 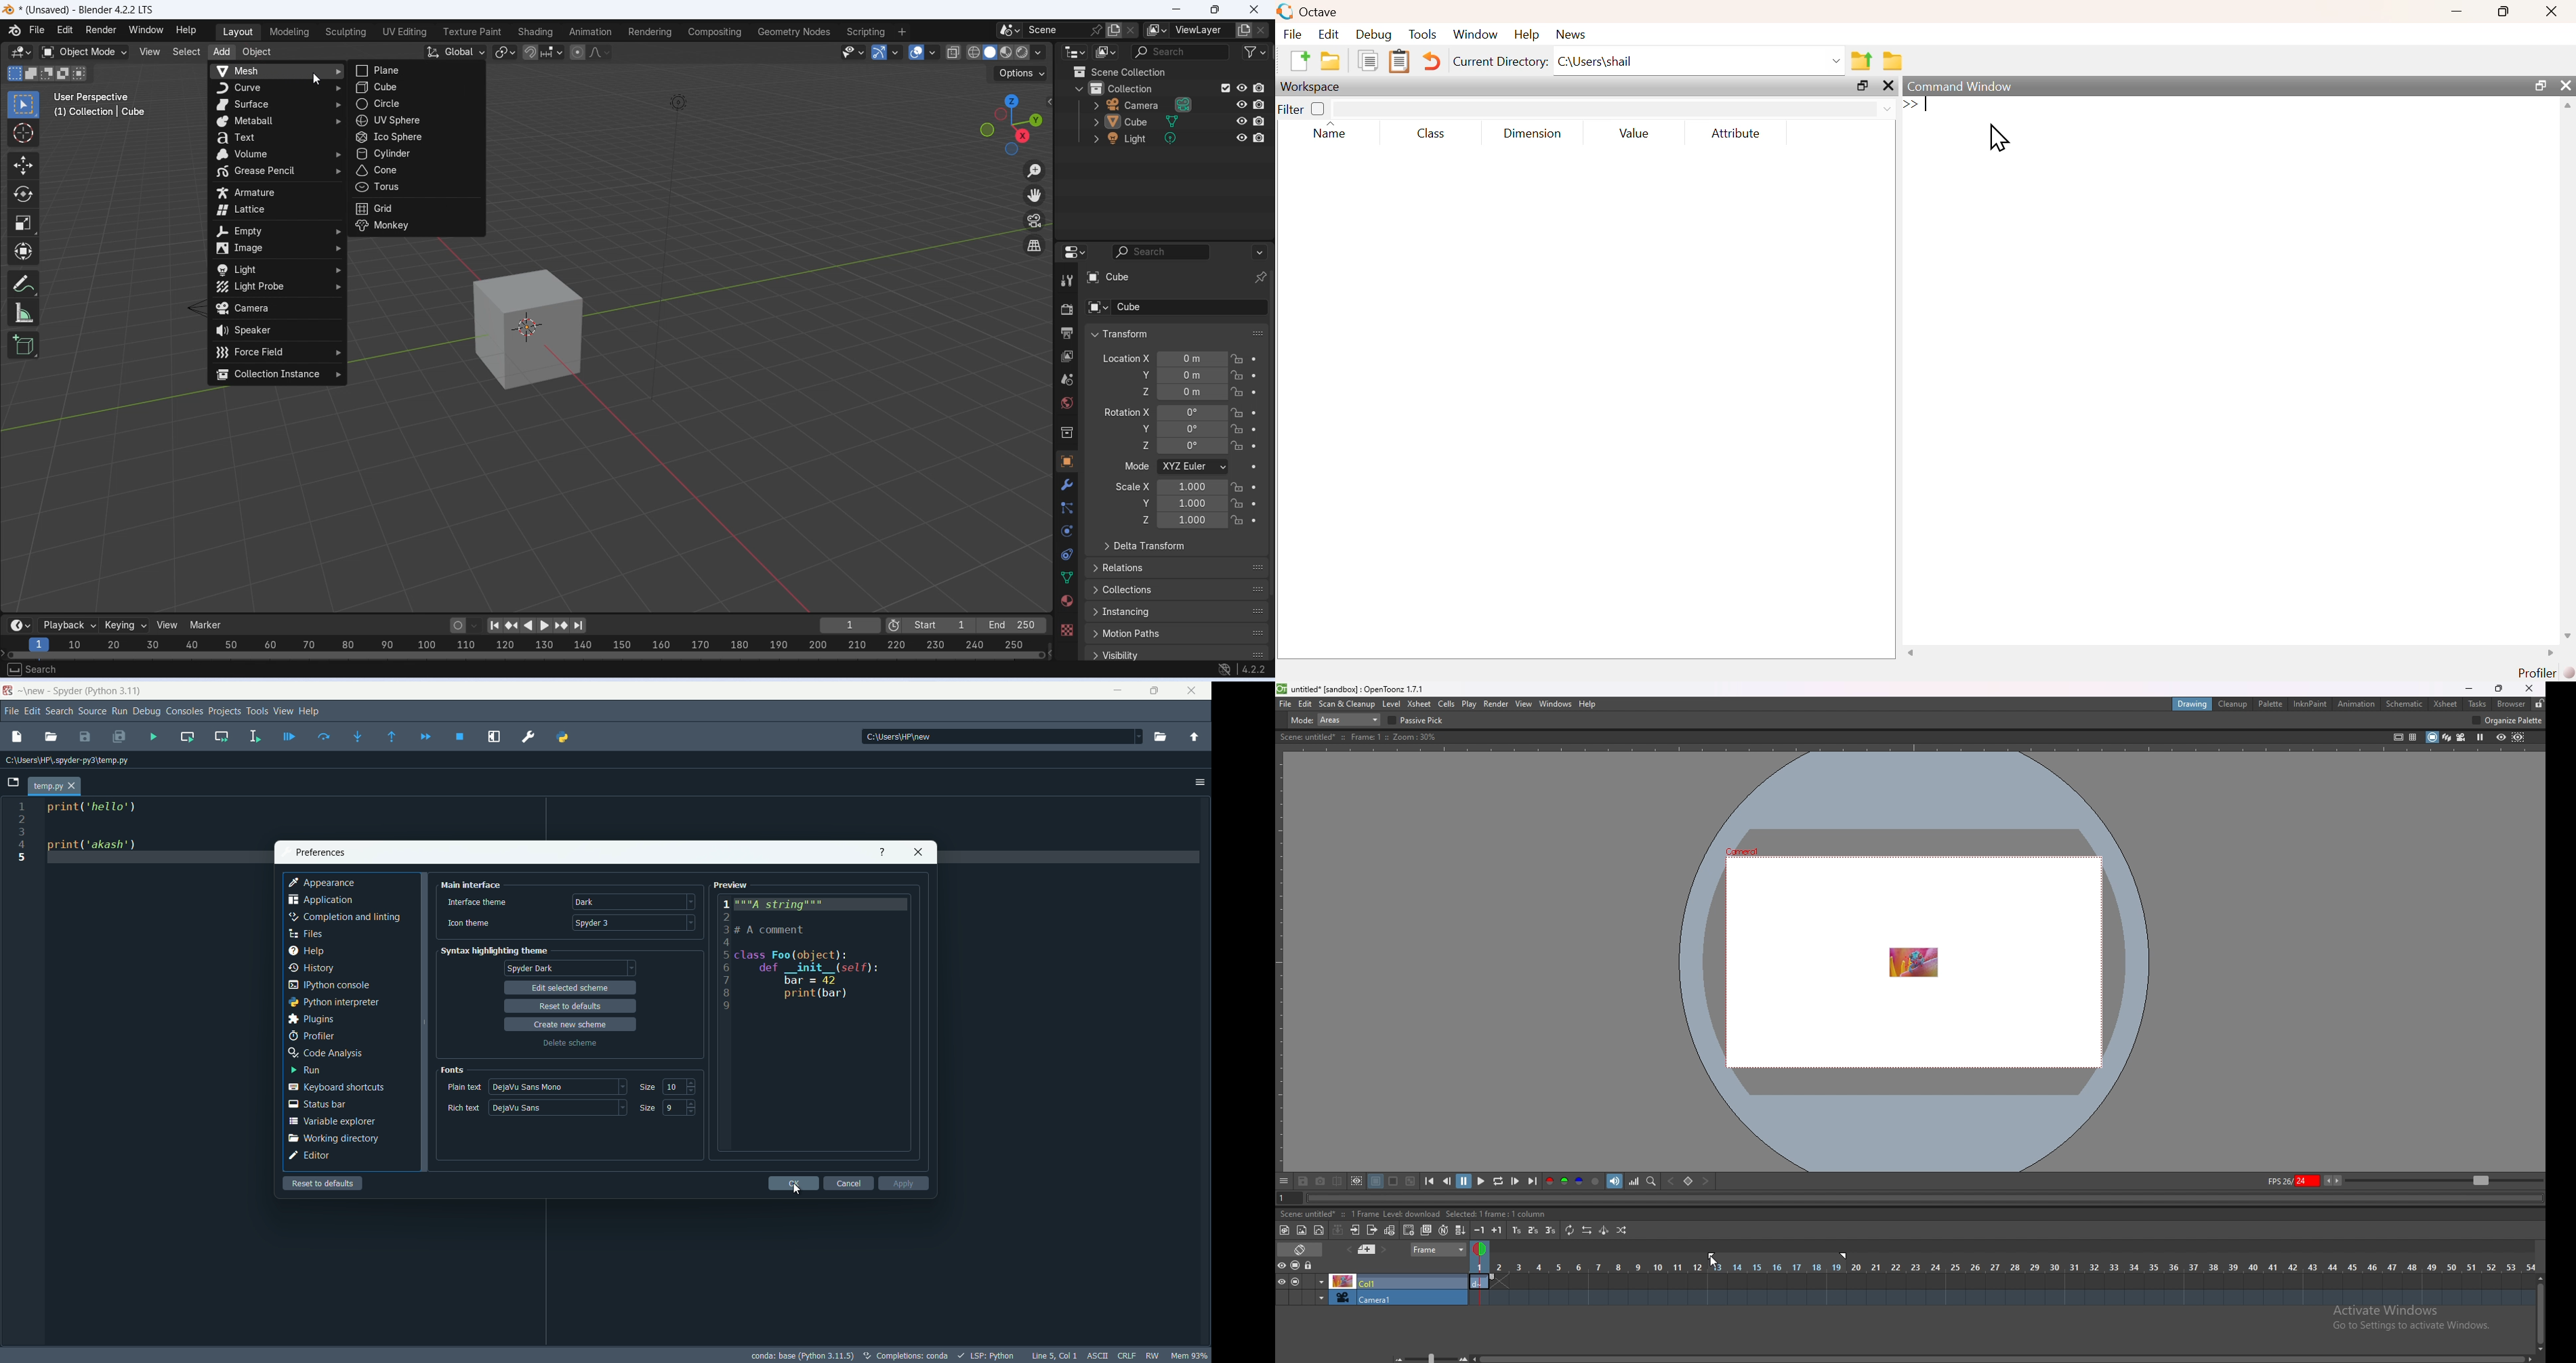 What do you see at coordinates (989, 52) in the screenshot?
I see `solid viewport shading` at bounding box center [989, 52].